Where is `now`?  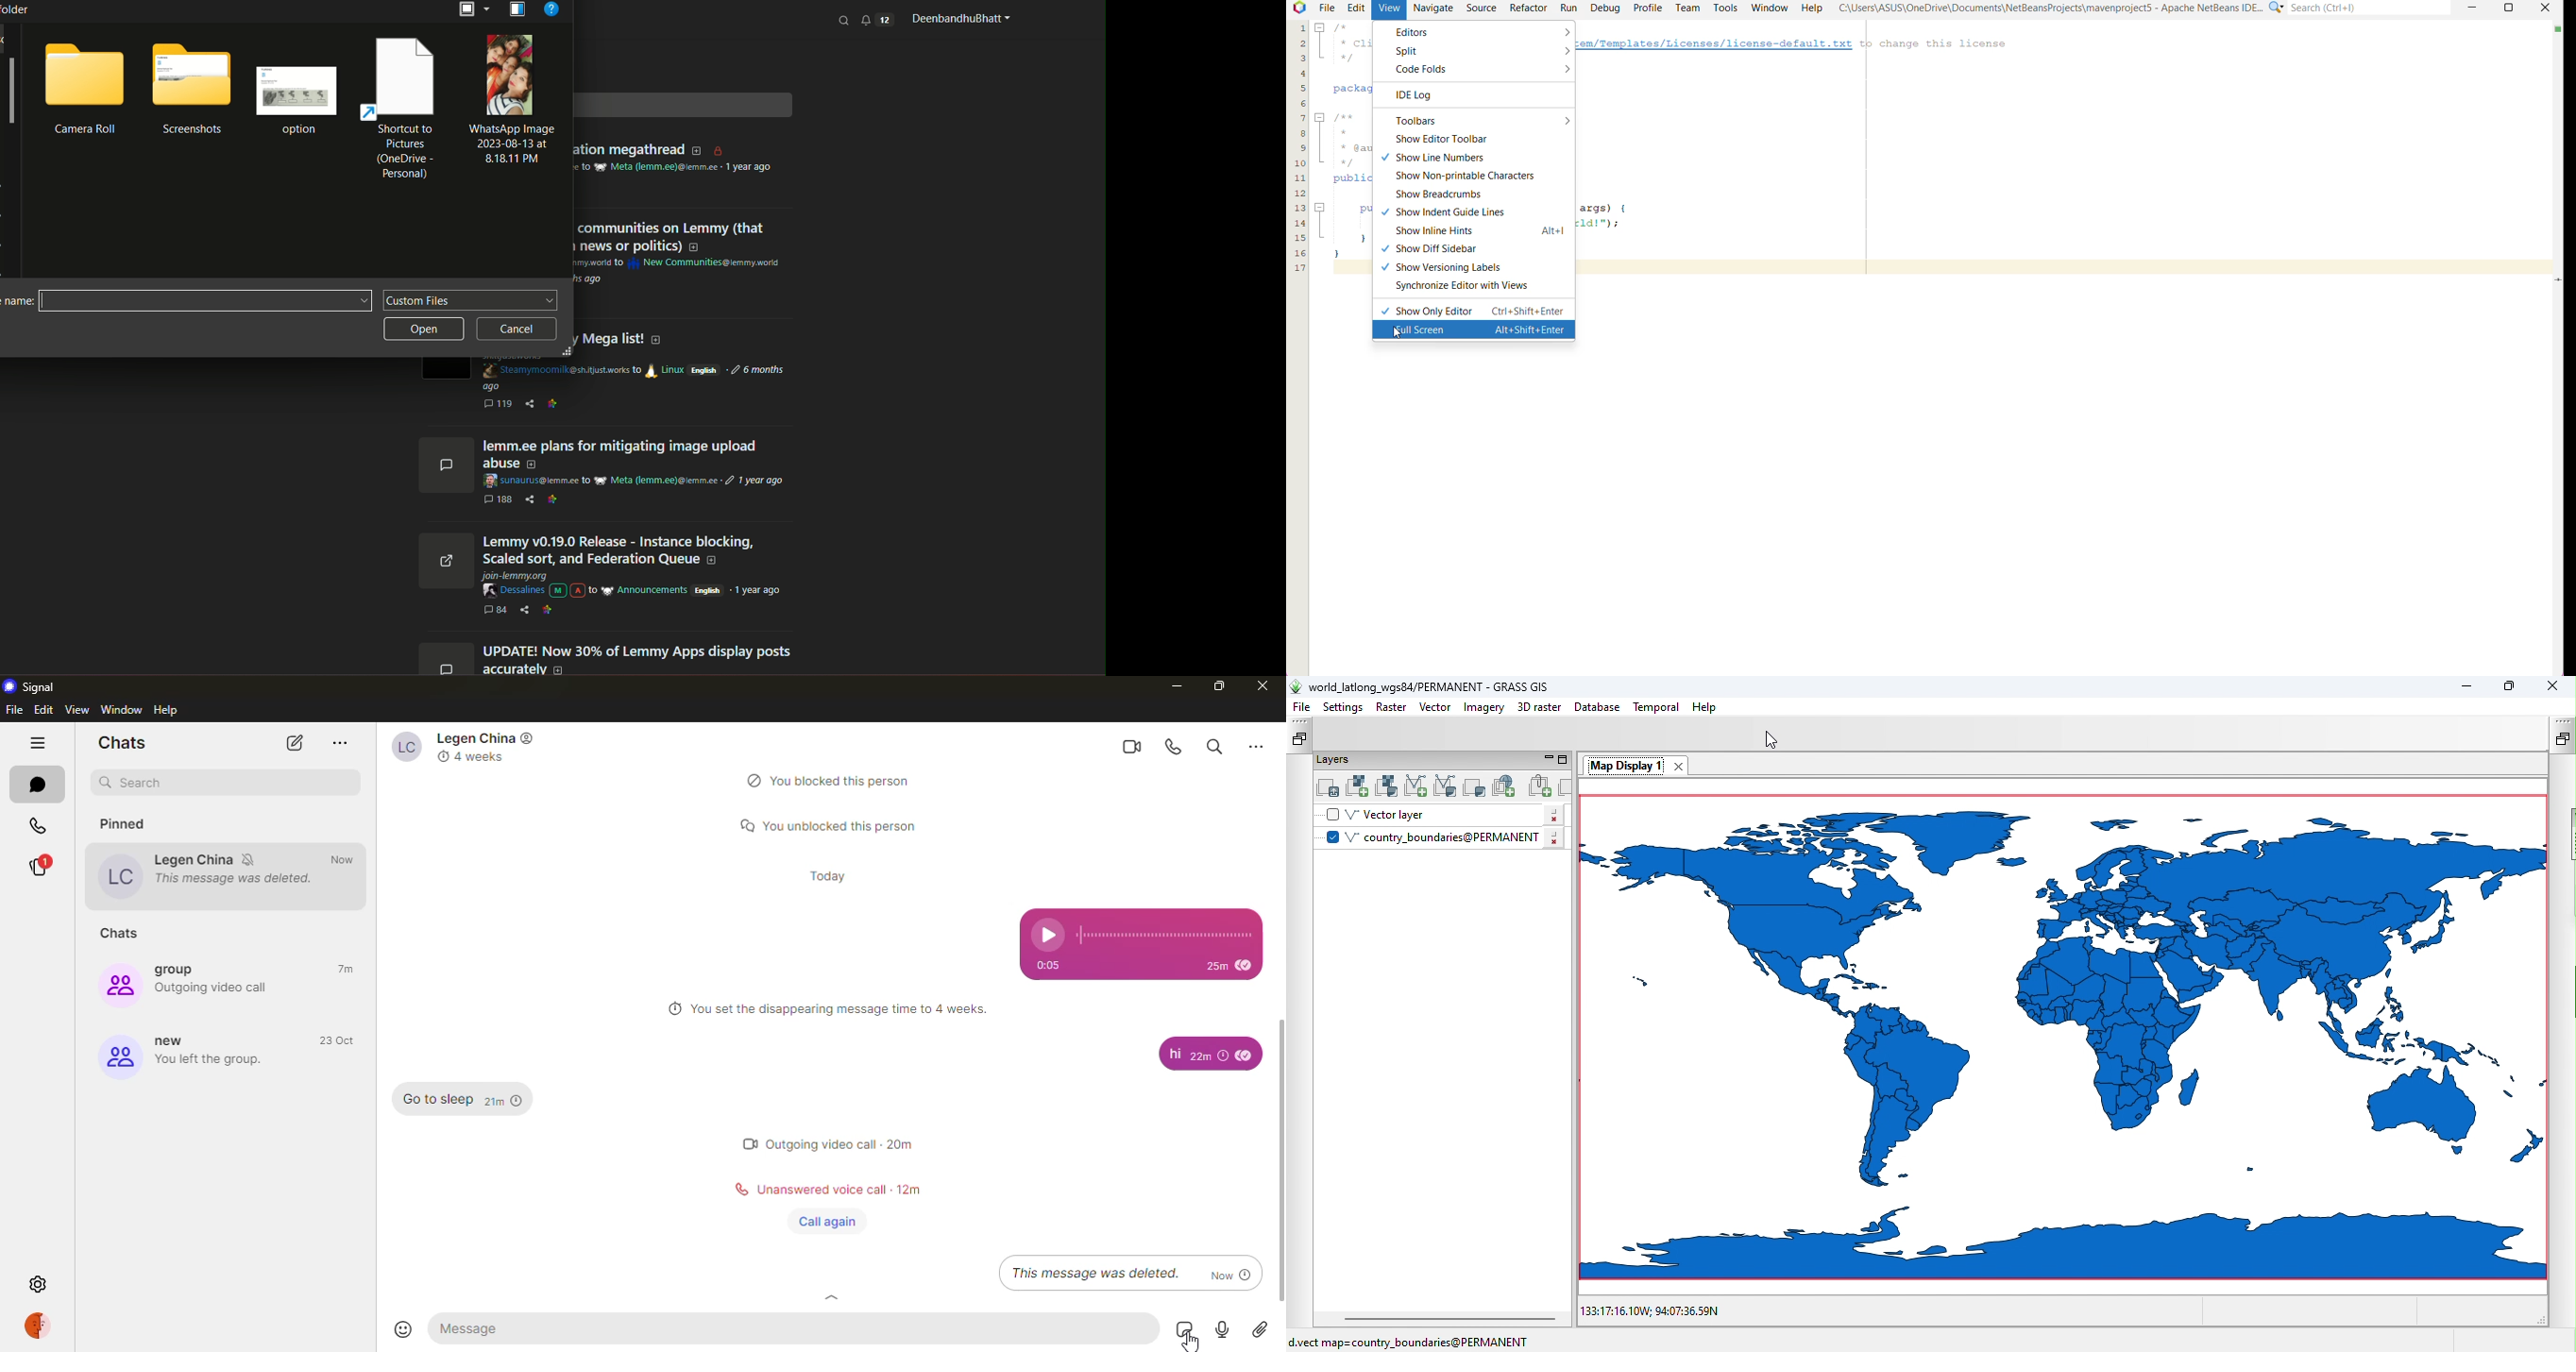 now is located at coordinates (347, 860).